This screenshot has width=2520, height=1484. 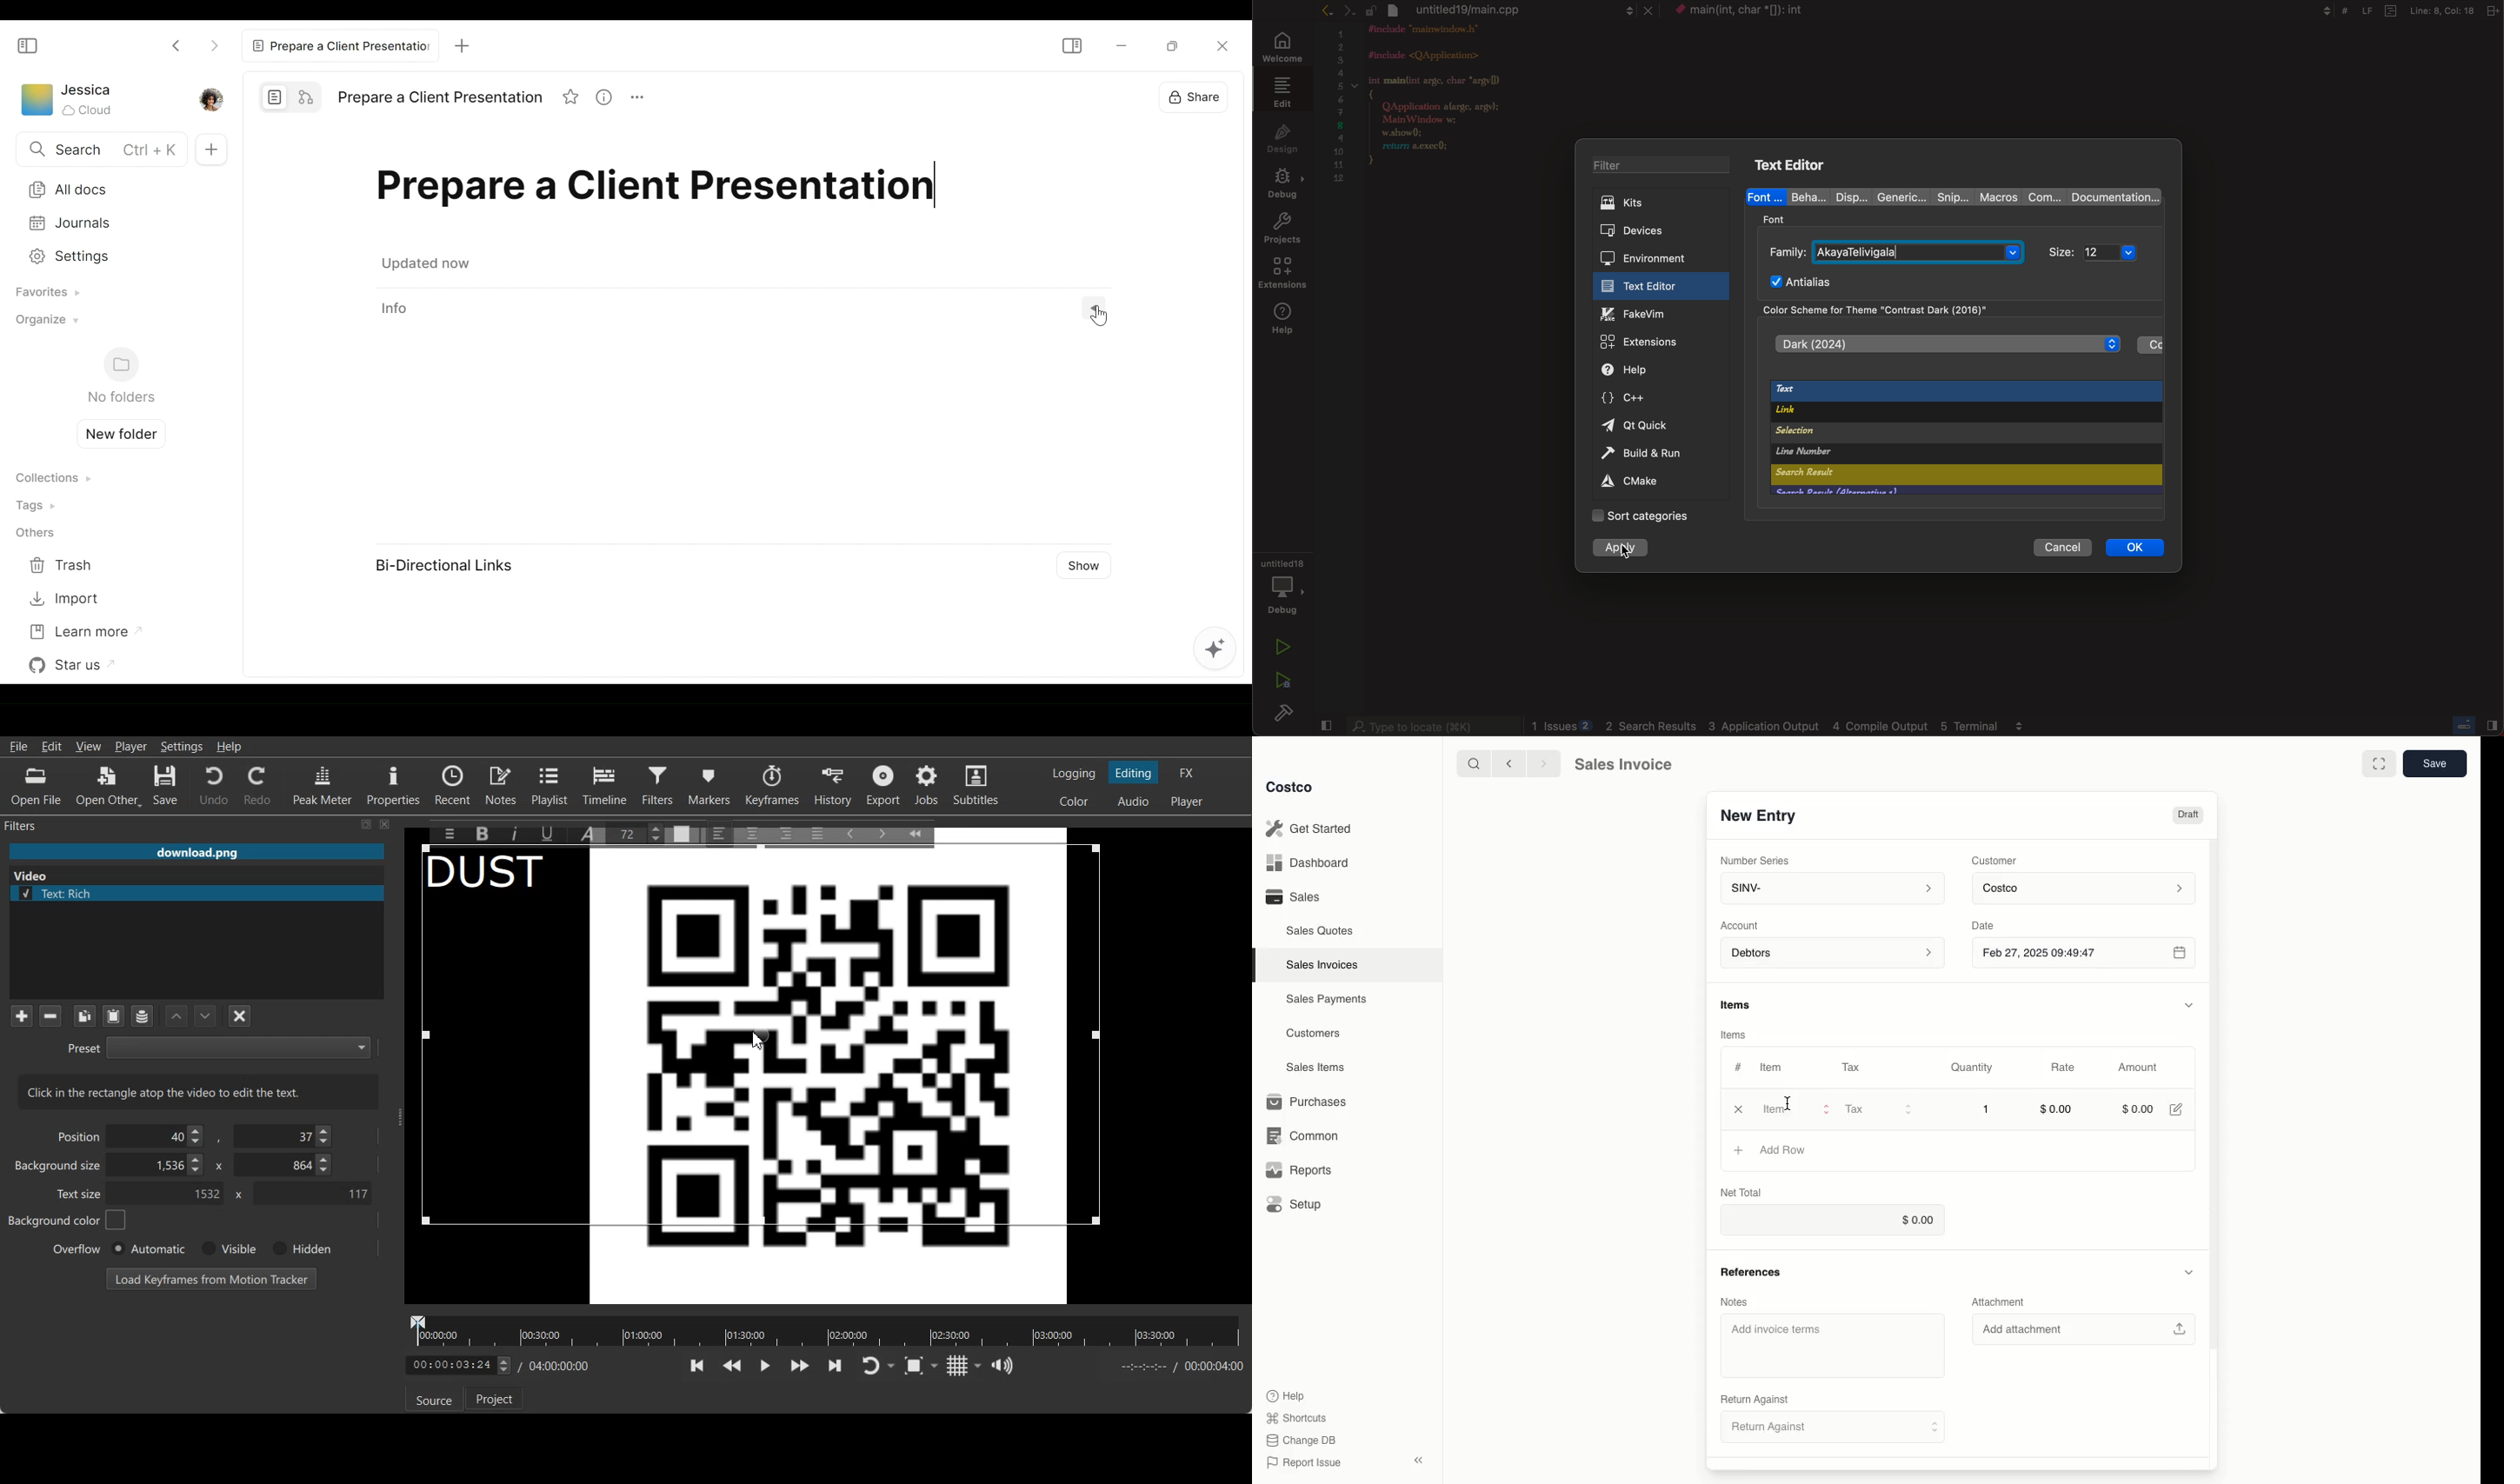 I want to click on Purchases, so click(x=1307, y=1102).